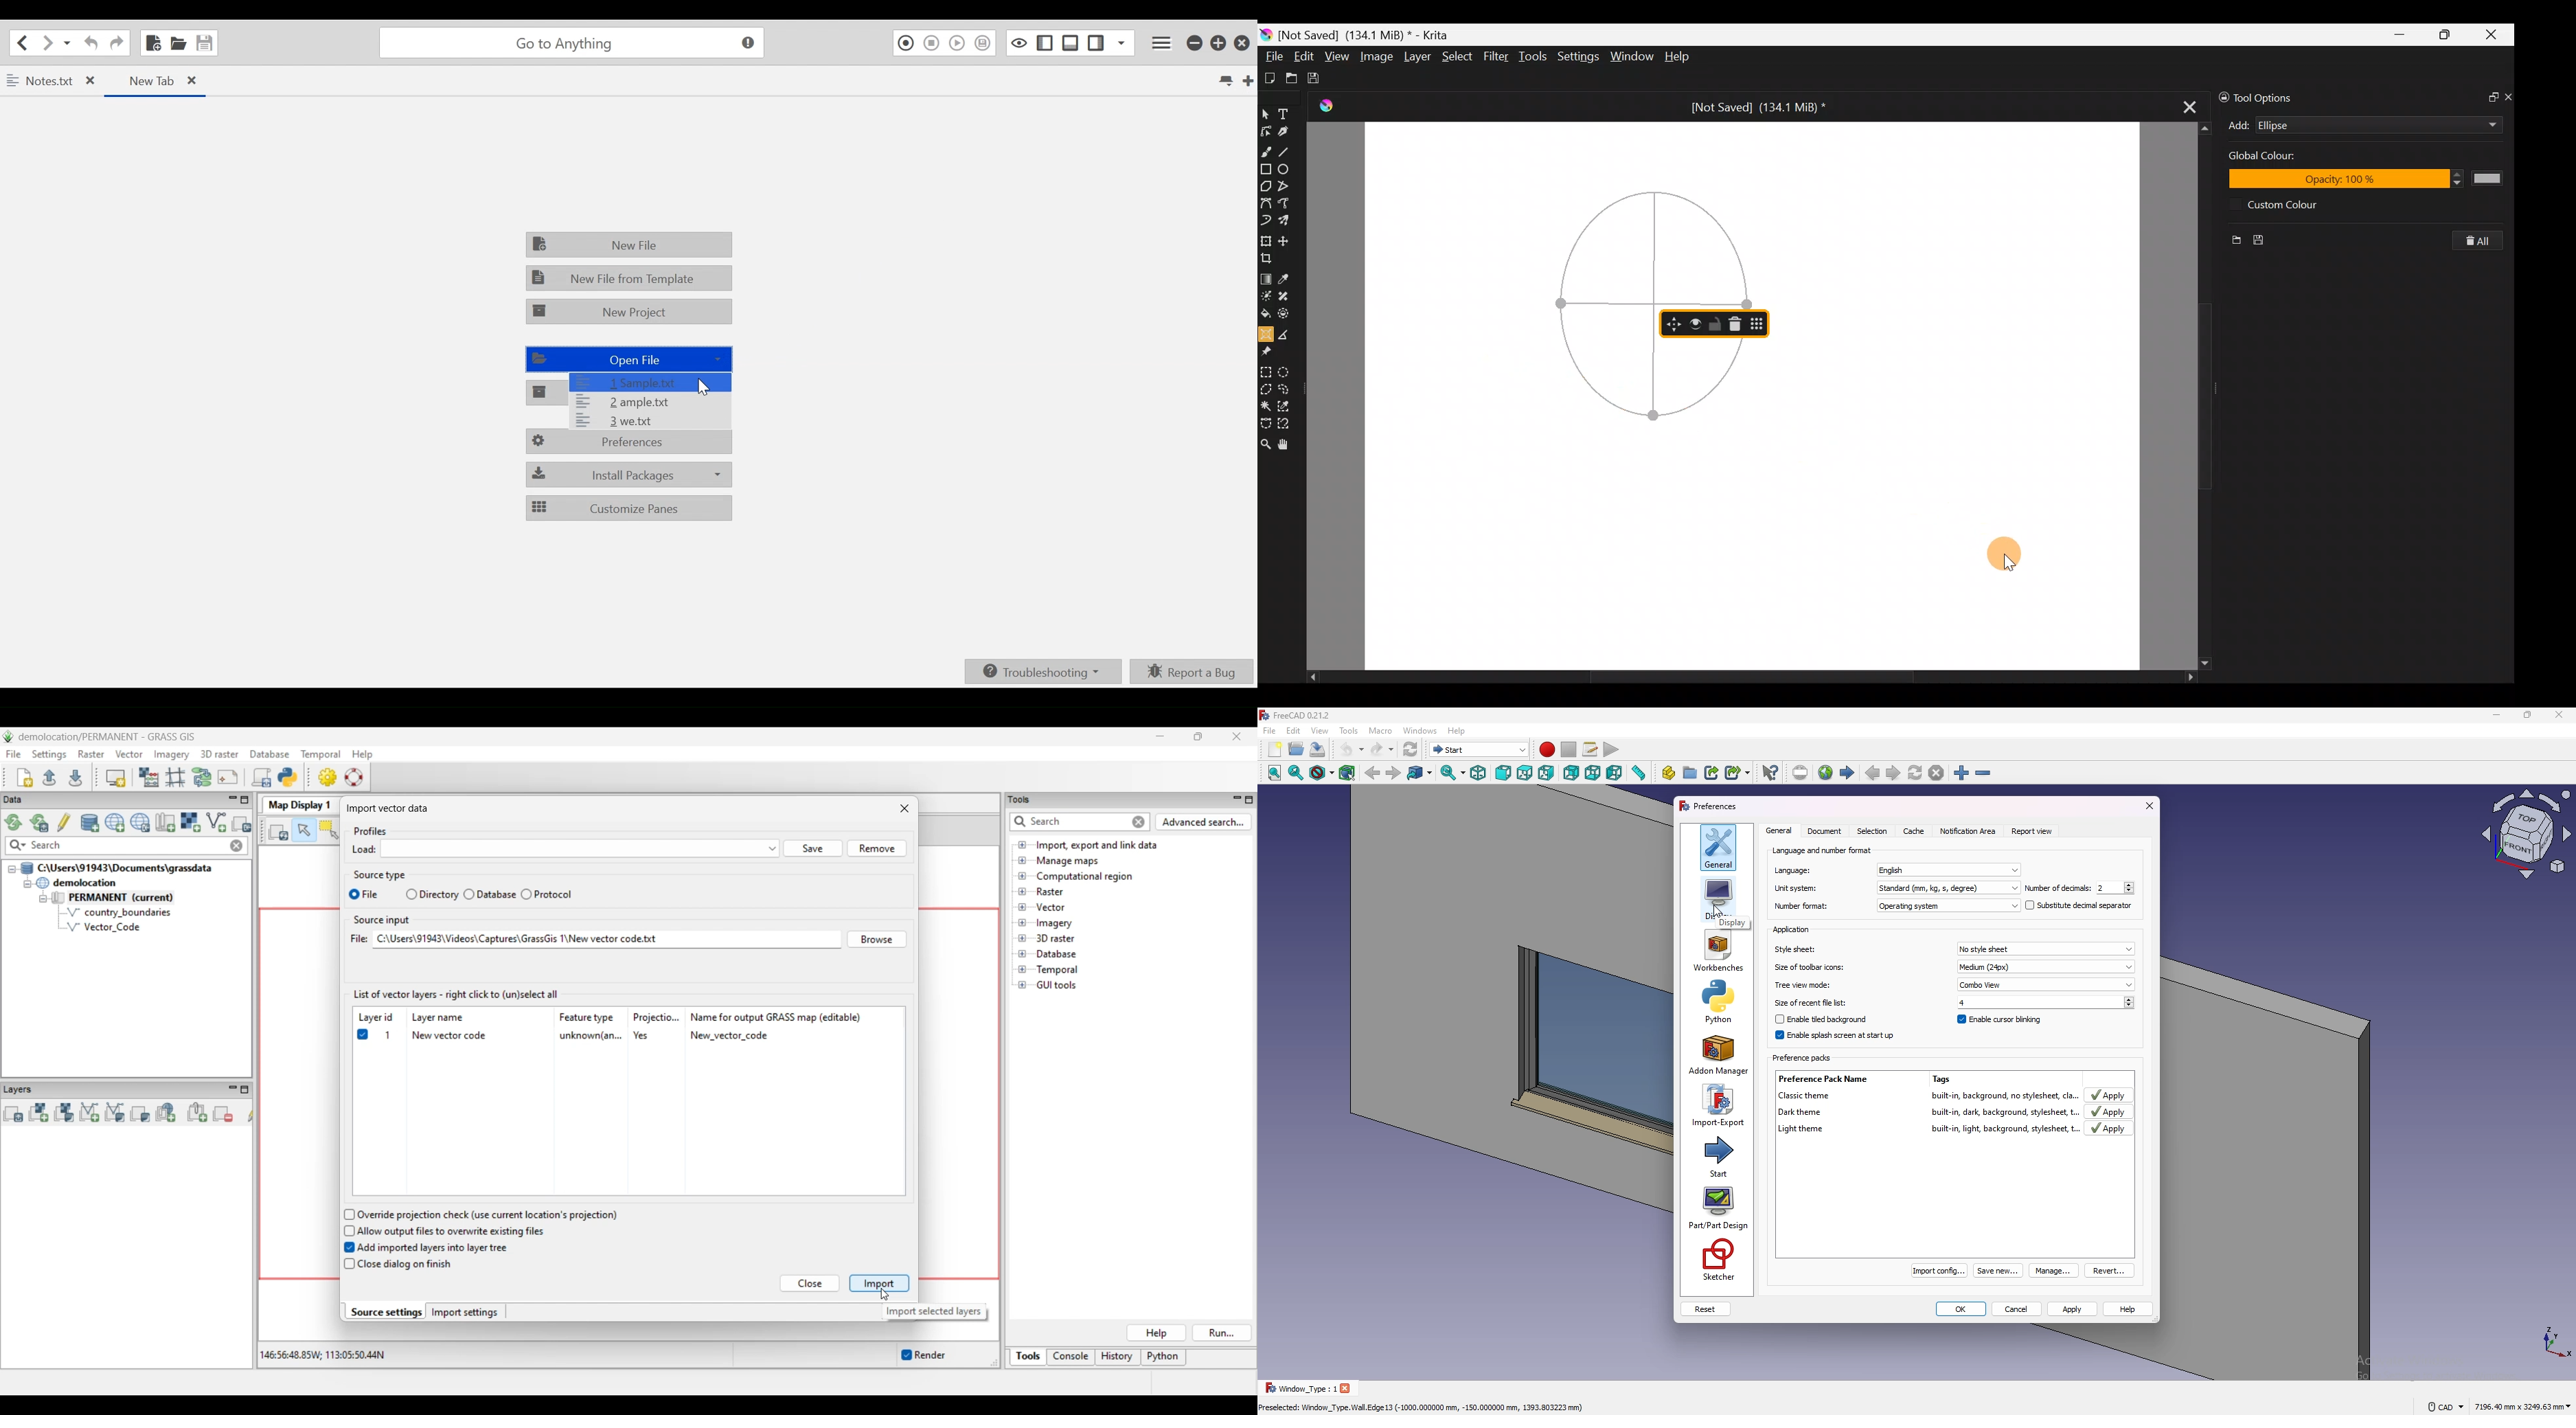 The height and width of the screenshot is (1428, 2576). Describe the element at coordinates (2449, 34) in the screenshot. I see `Maximize` at that location.